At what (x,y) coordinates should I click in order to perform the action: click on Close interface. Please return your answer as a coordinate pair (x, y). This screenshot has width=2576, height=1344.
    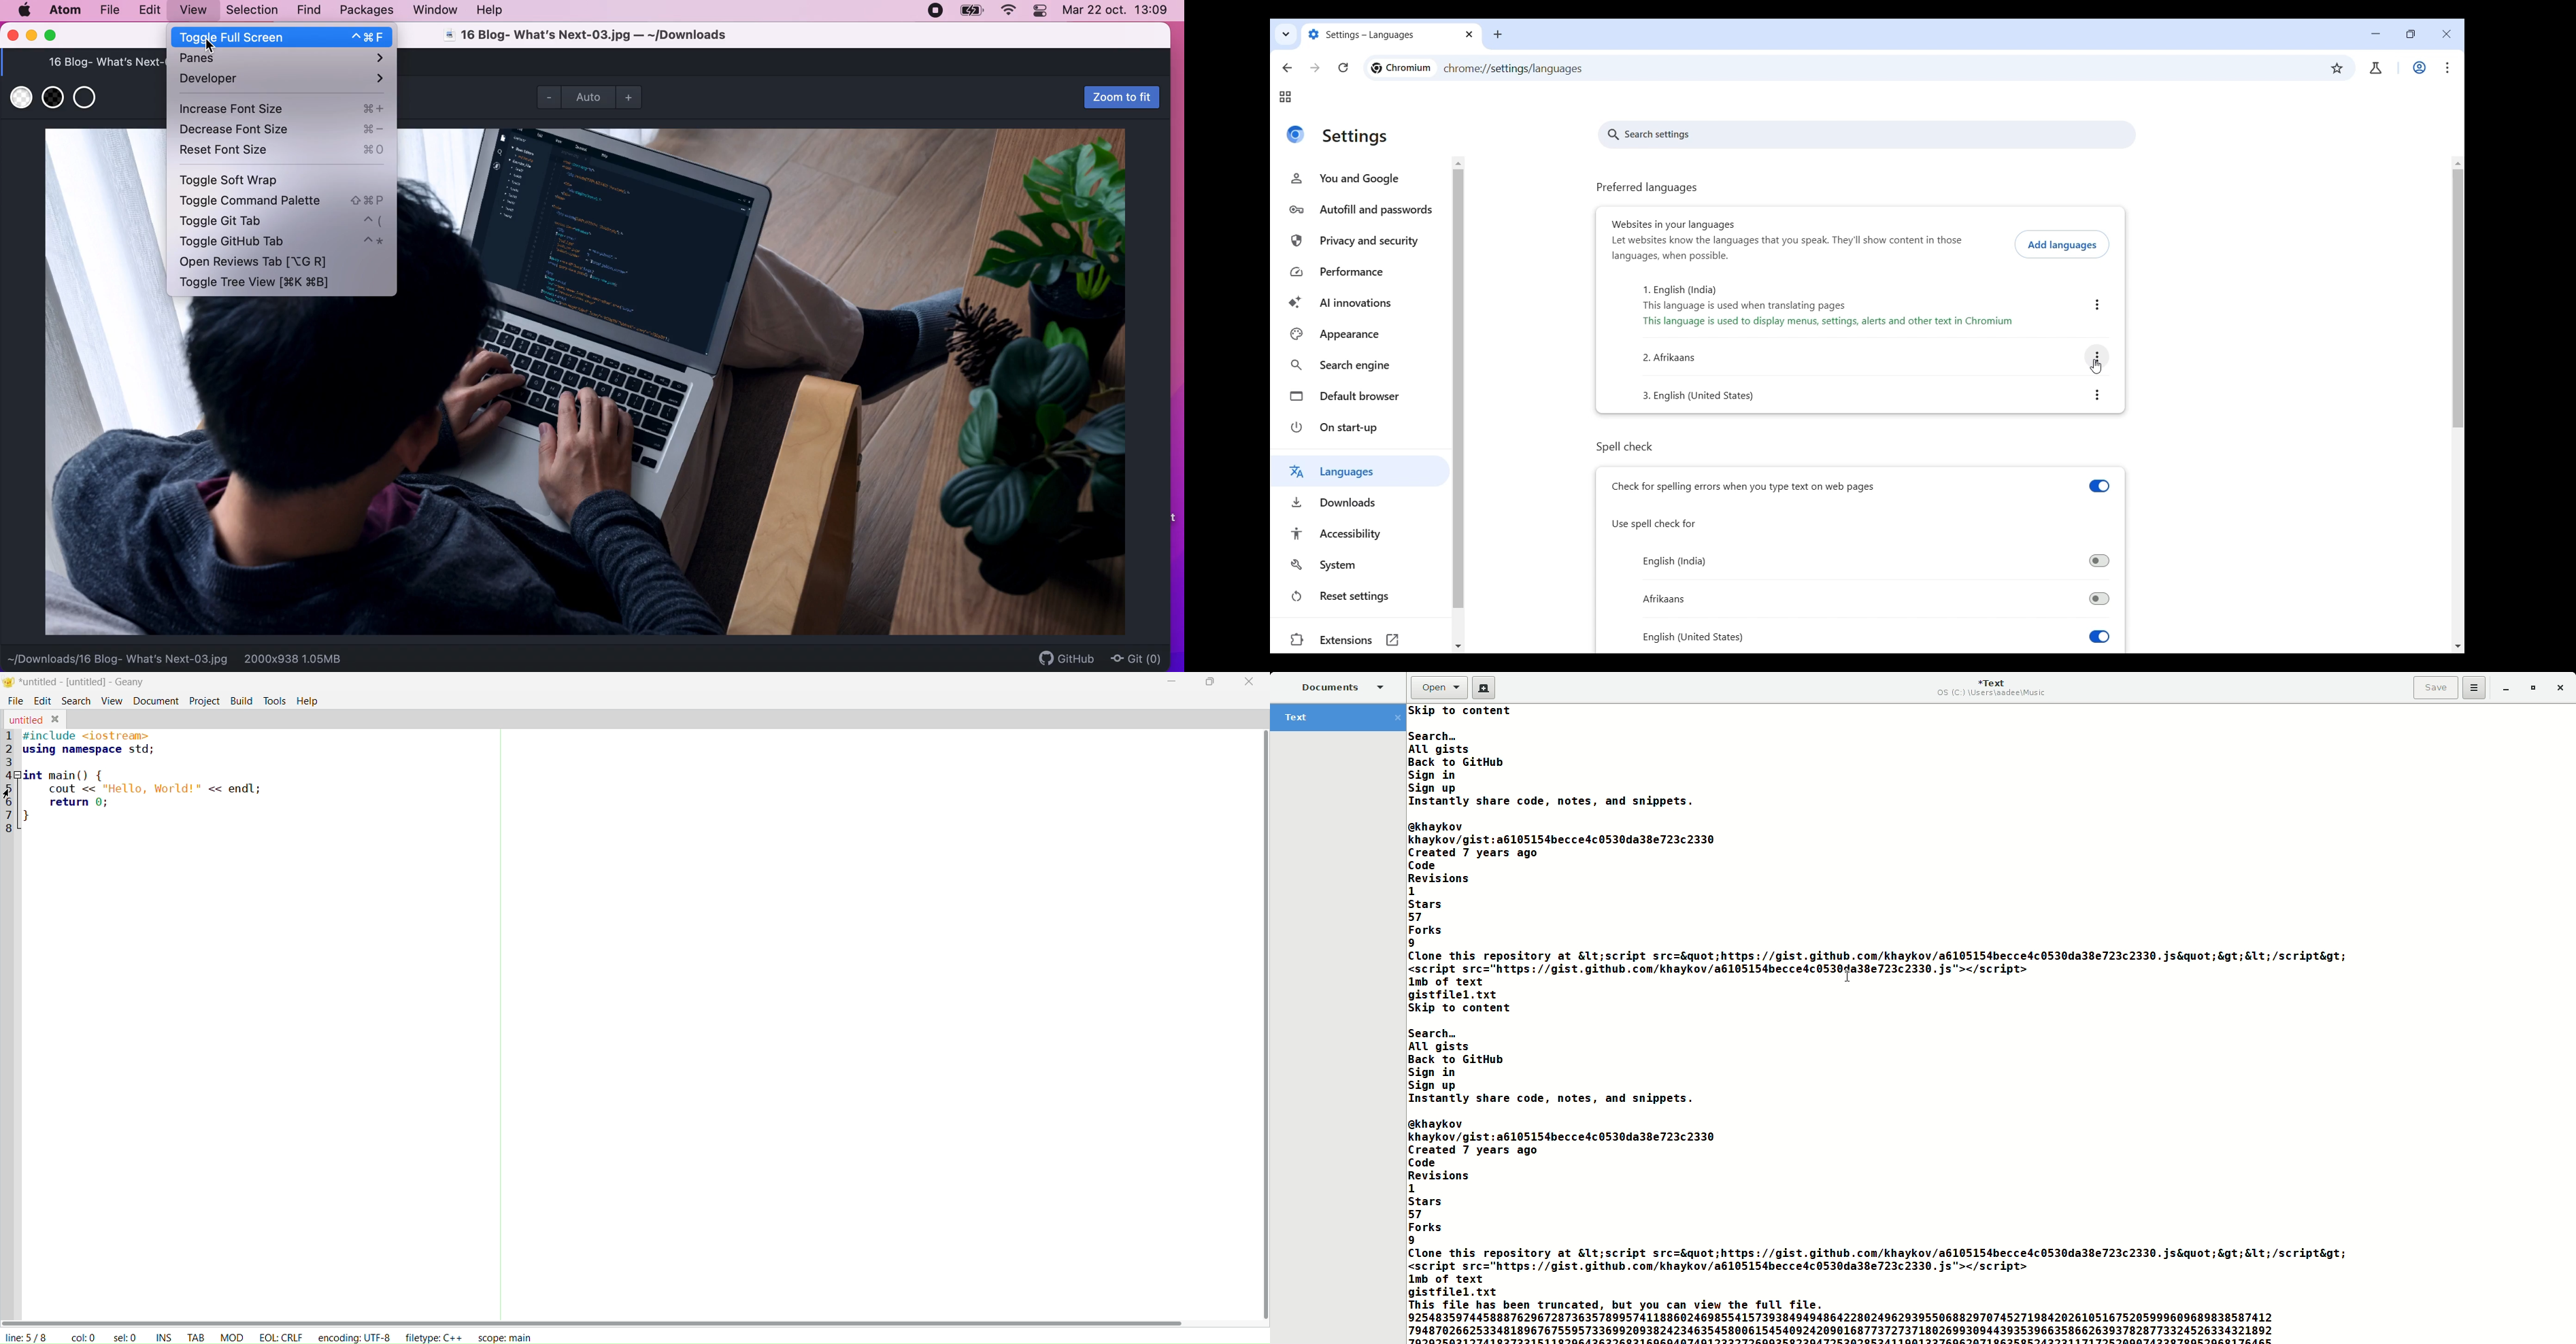
    Looking at the image, I should click on (2447, 34).